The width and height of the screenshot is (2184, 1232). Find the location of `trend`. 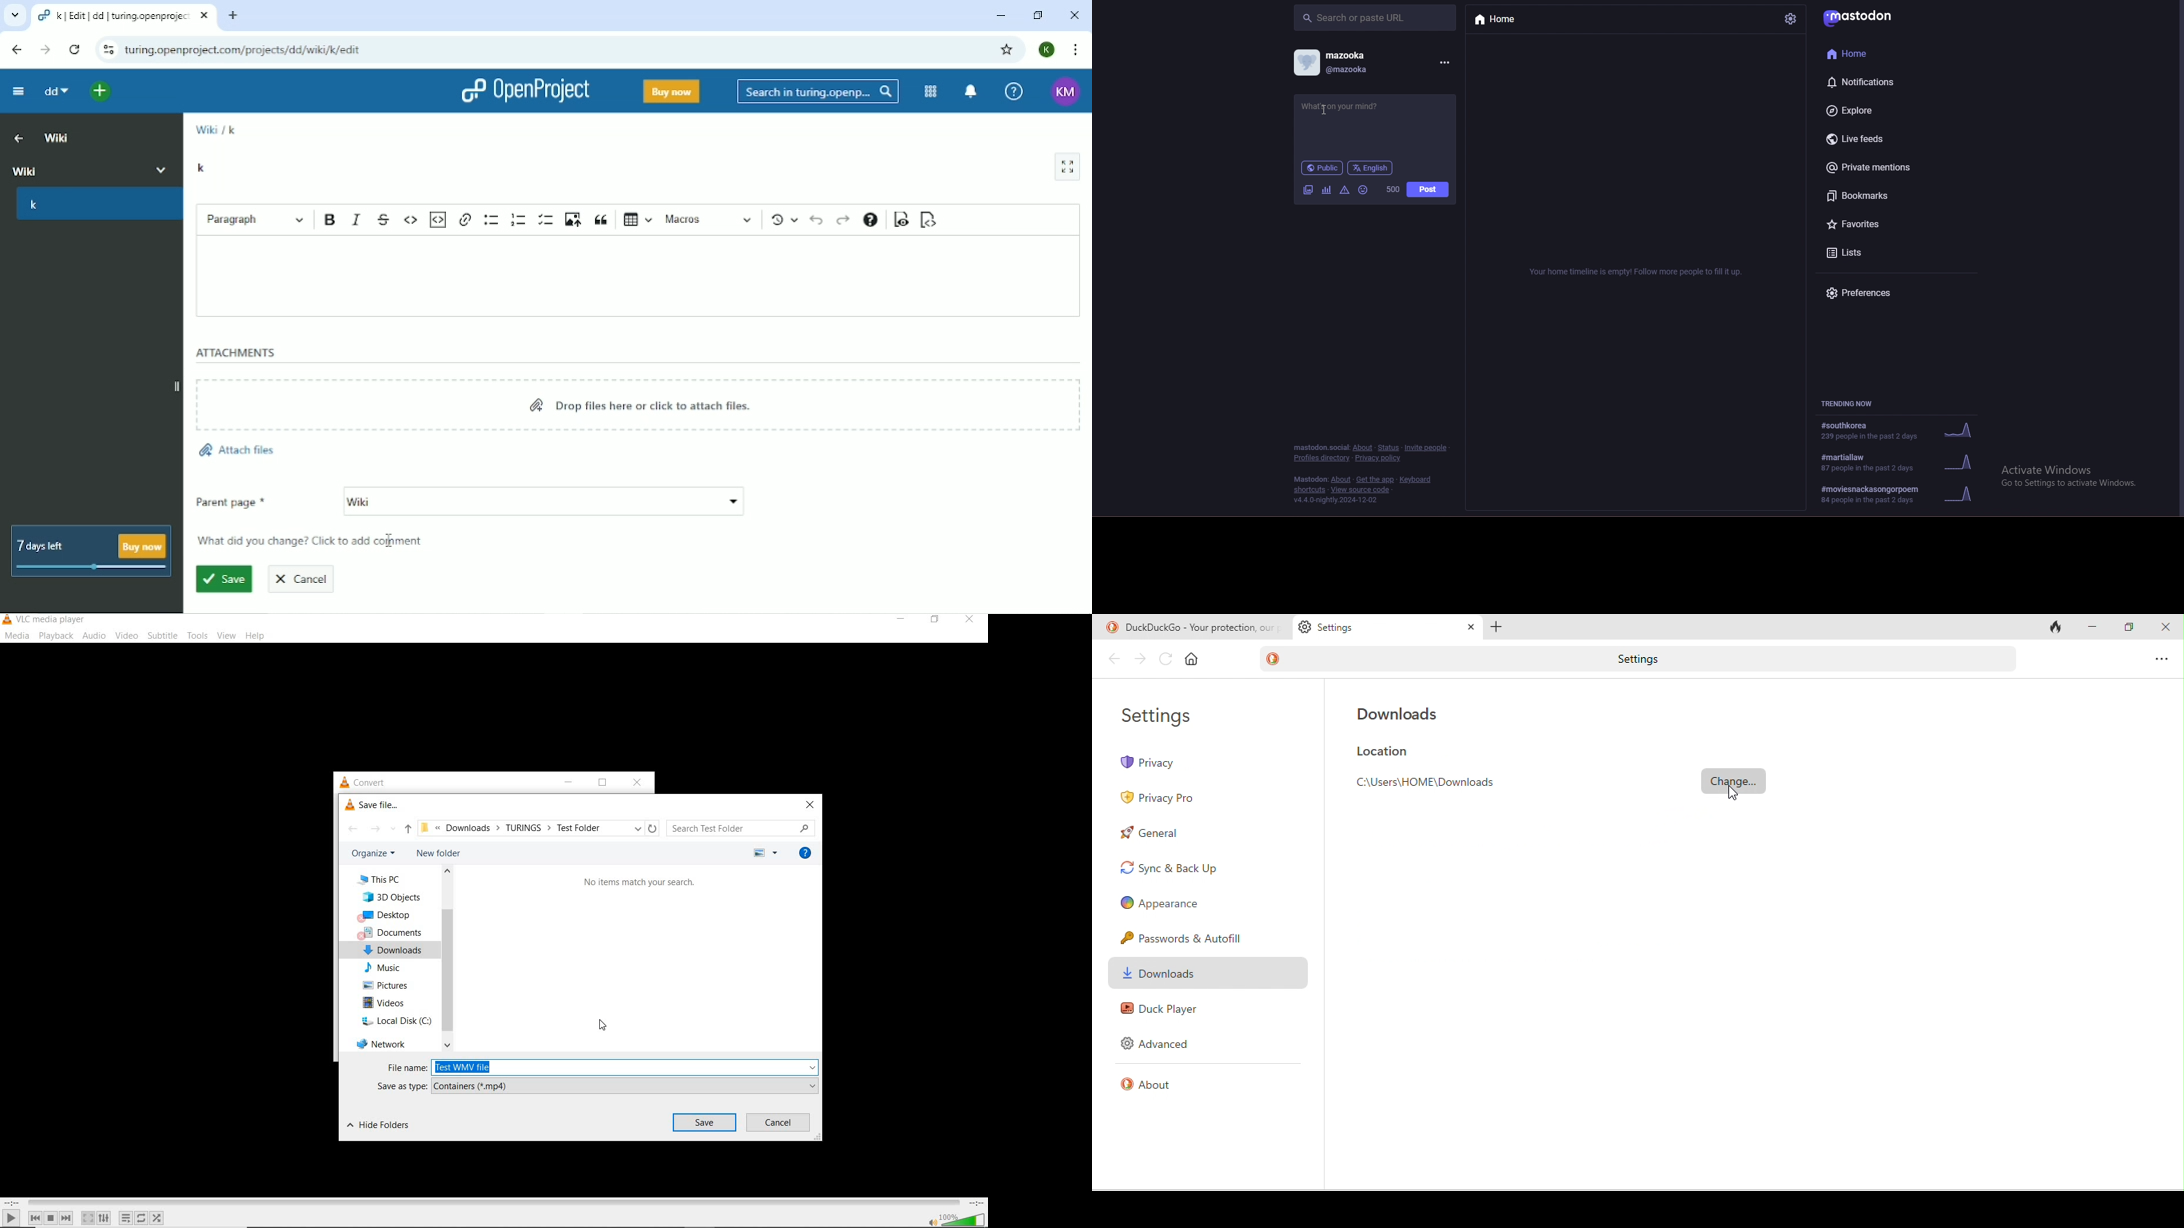

trend is located at coordinates (1901, 430).